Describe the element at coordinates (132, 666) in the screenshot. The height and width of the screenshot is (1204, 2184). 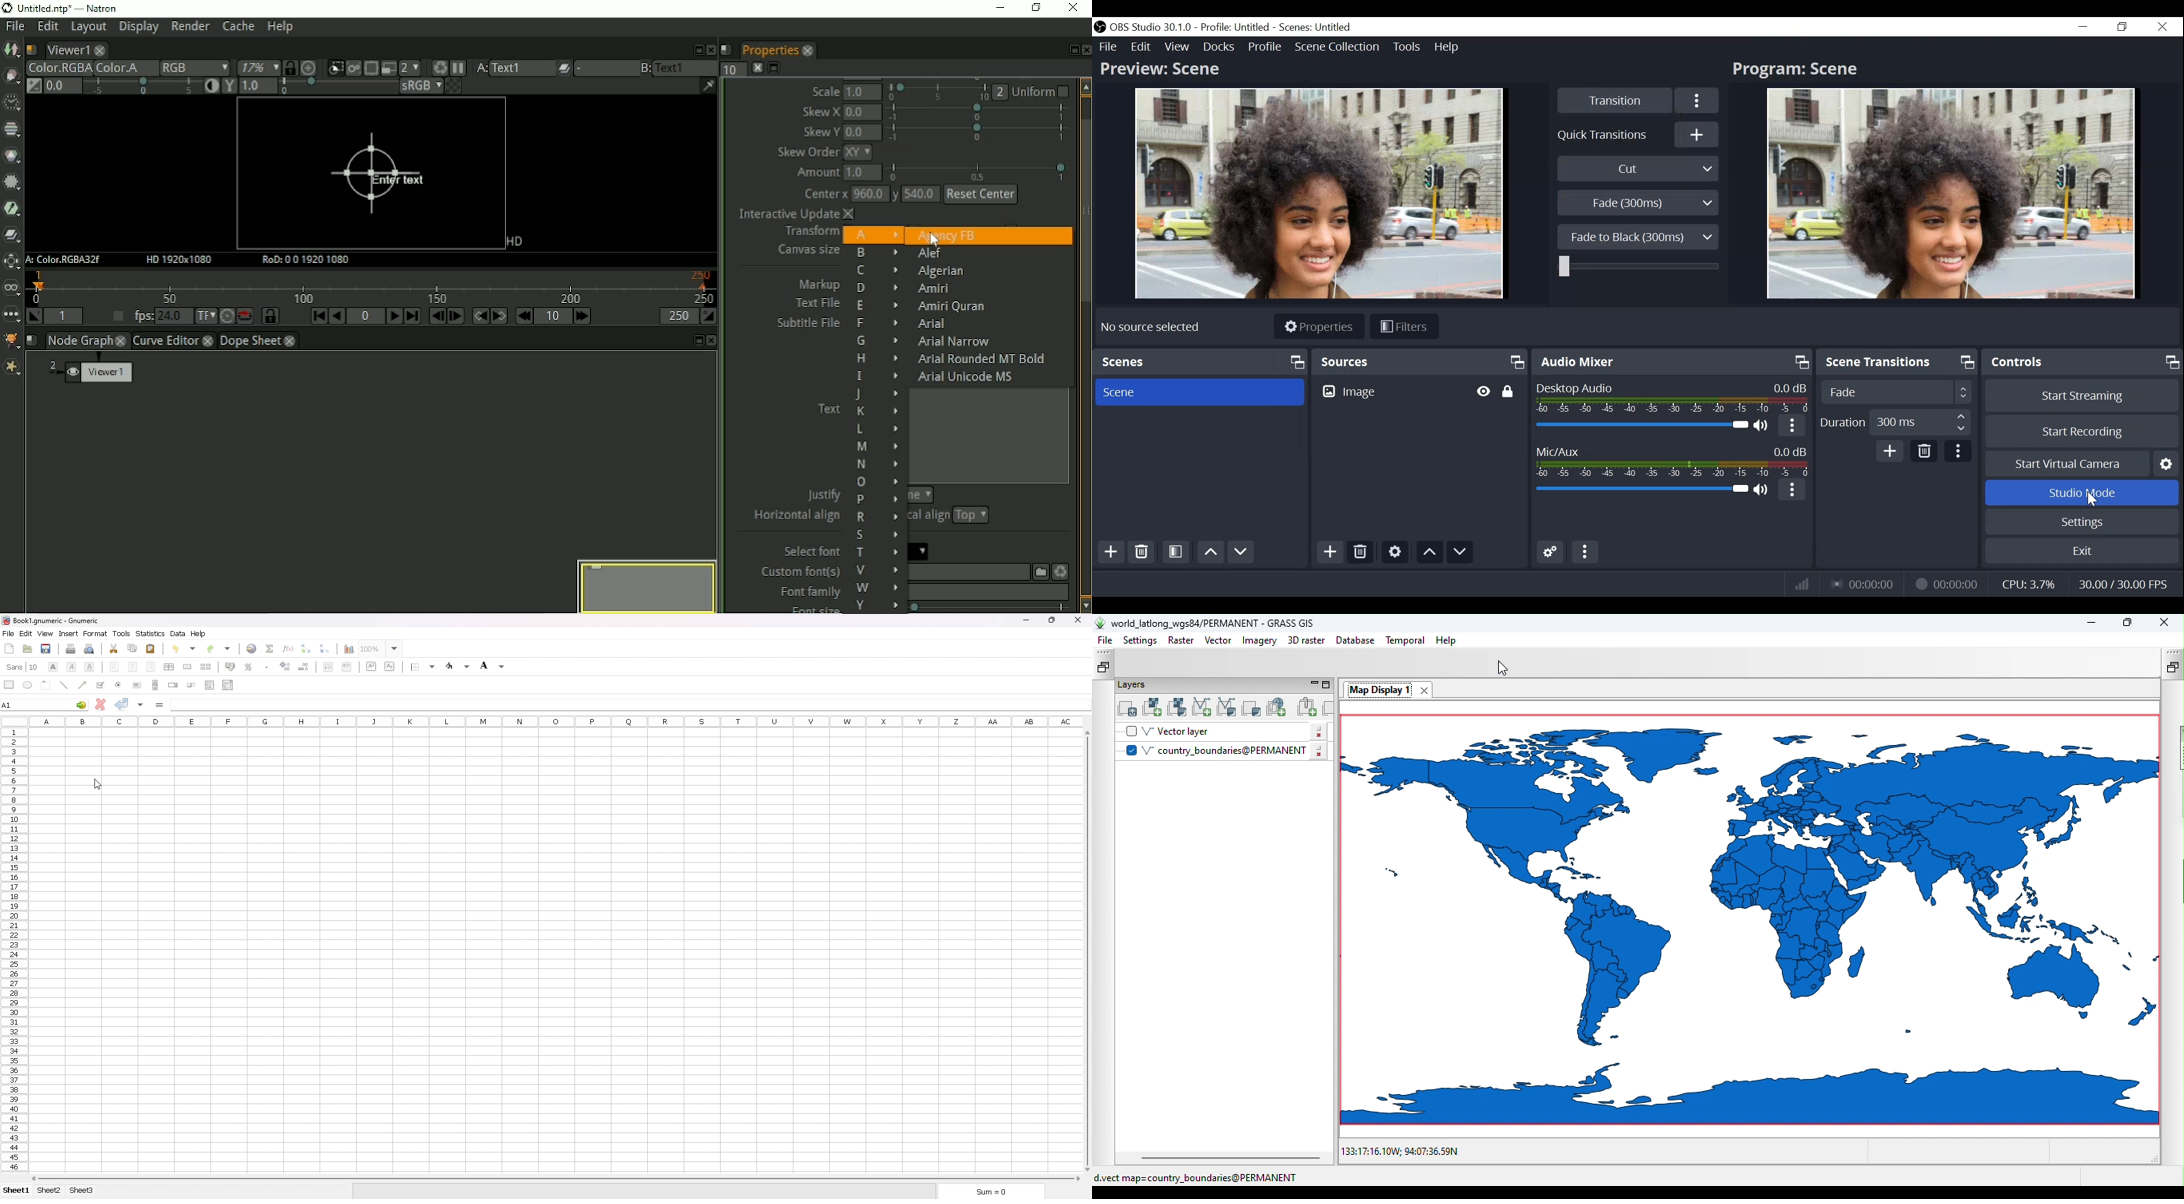
I see `centre` at that location.